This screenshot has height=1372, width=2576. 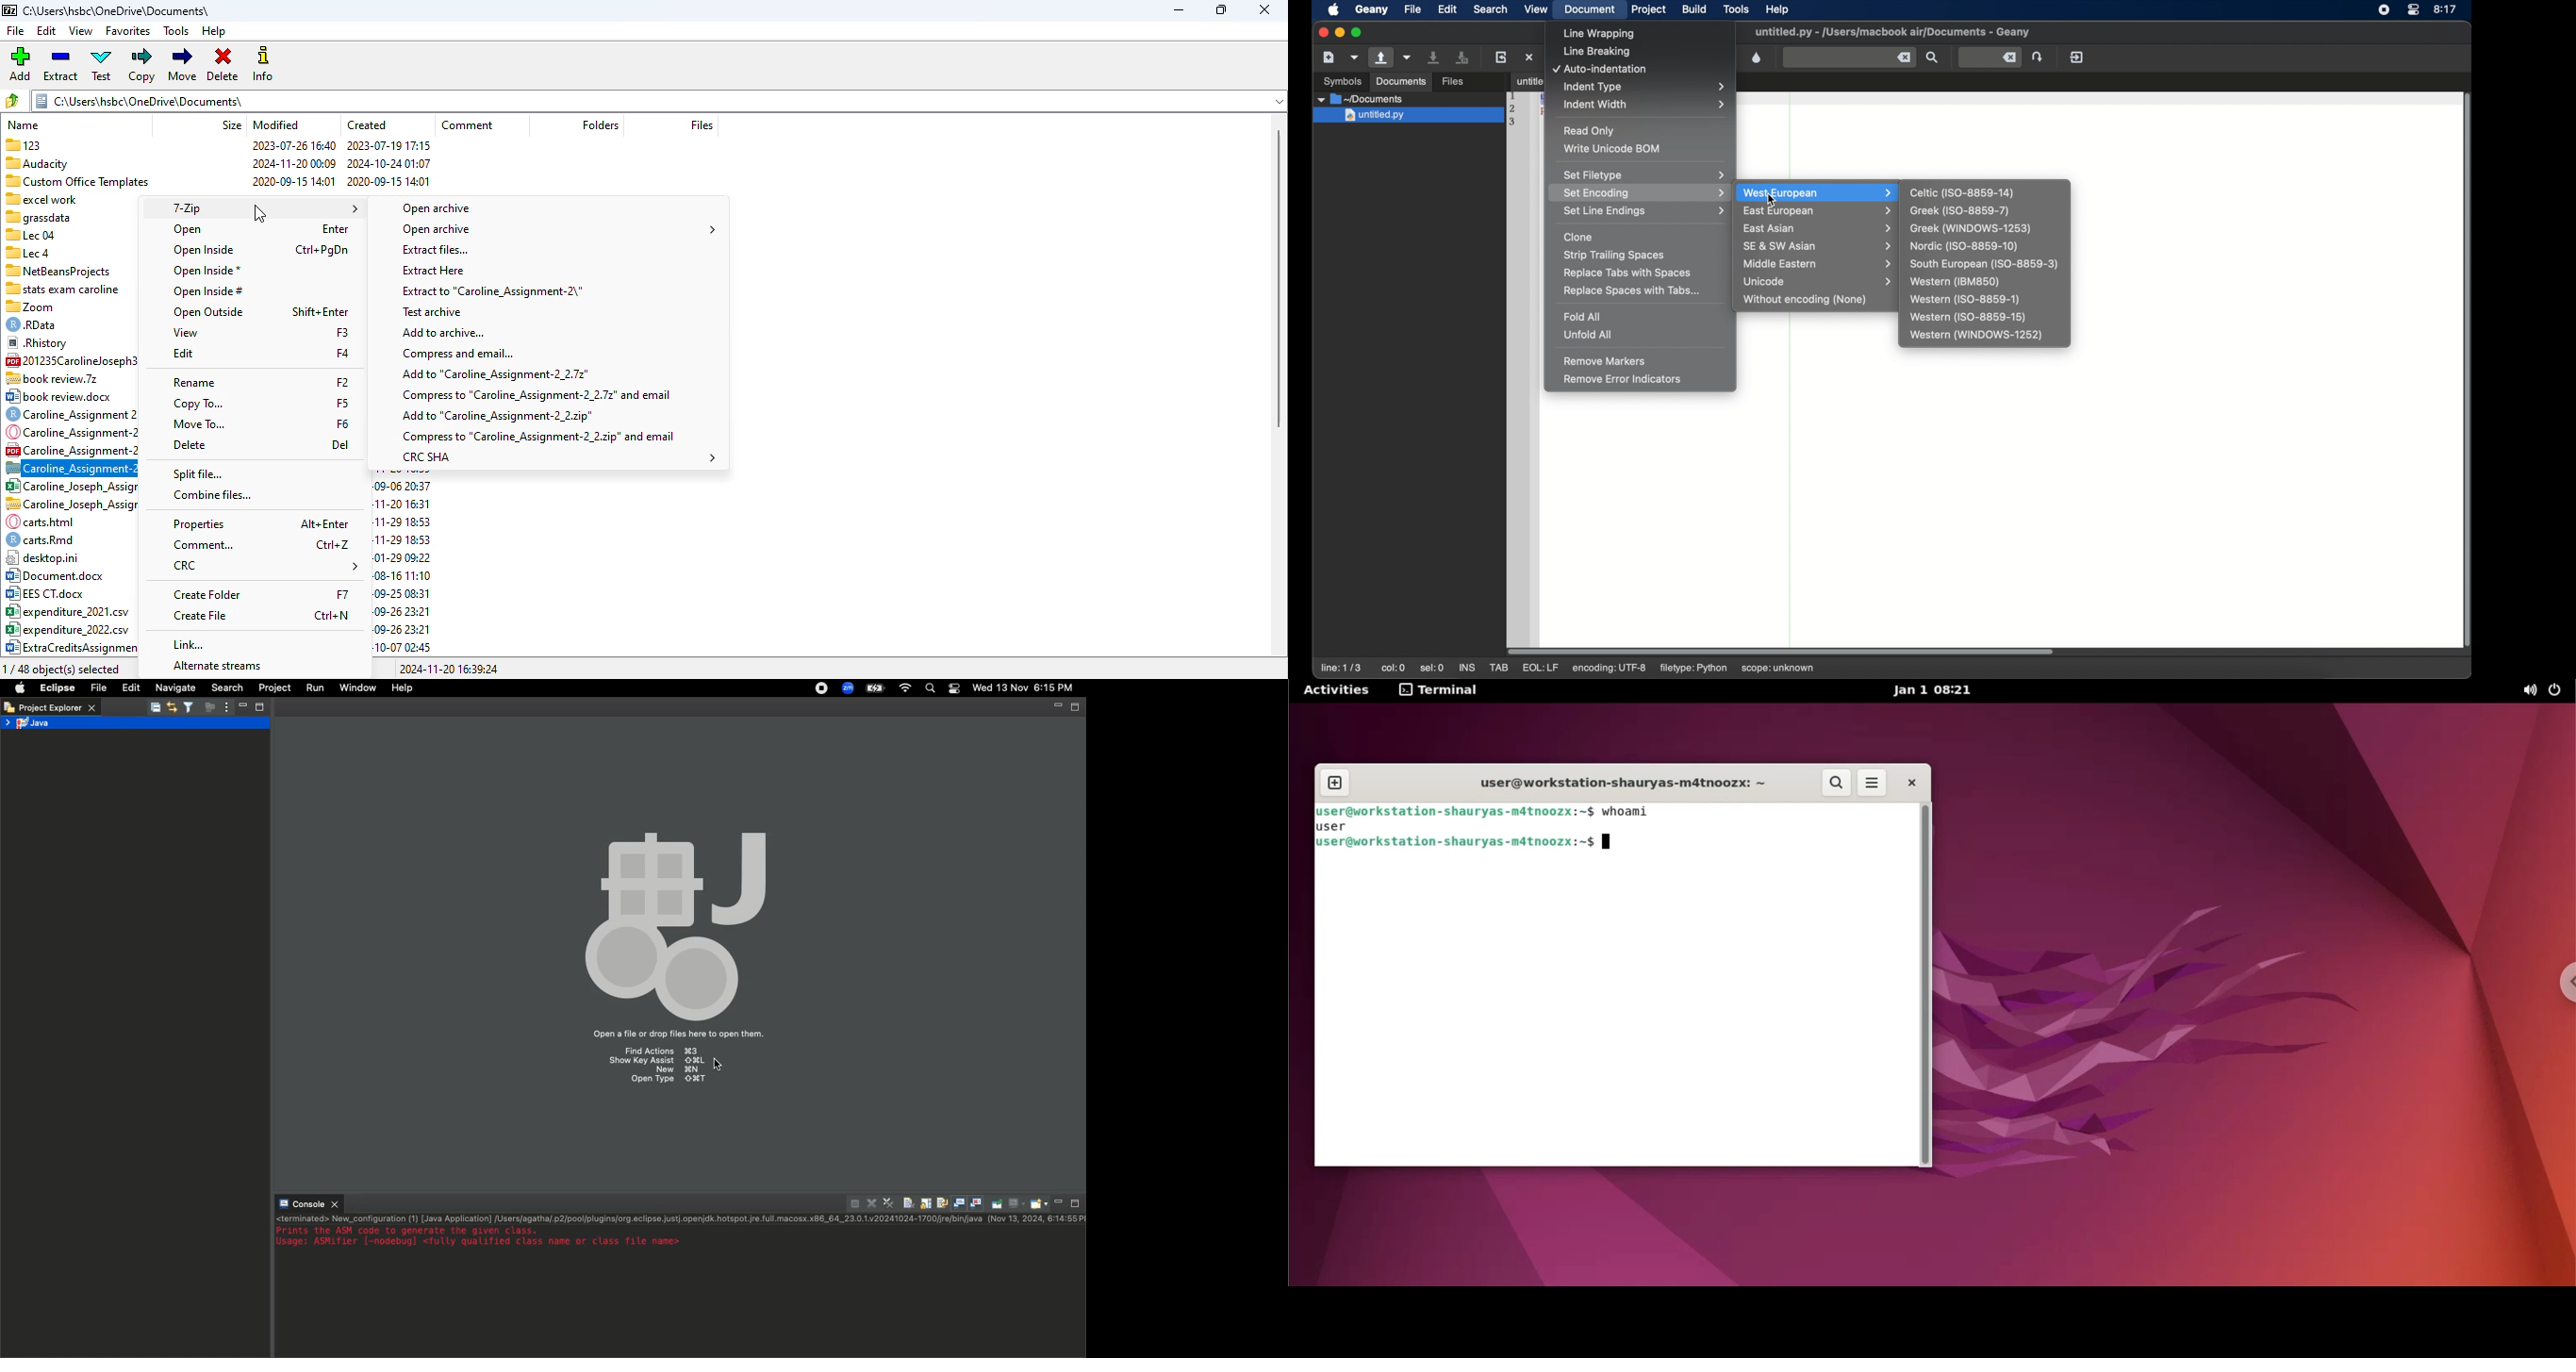 I want to click on user@workstation-shauryas-m4tnoozx: ~, so click(x=1625, y=783).